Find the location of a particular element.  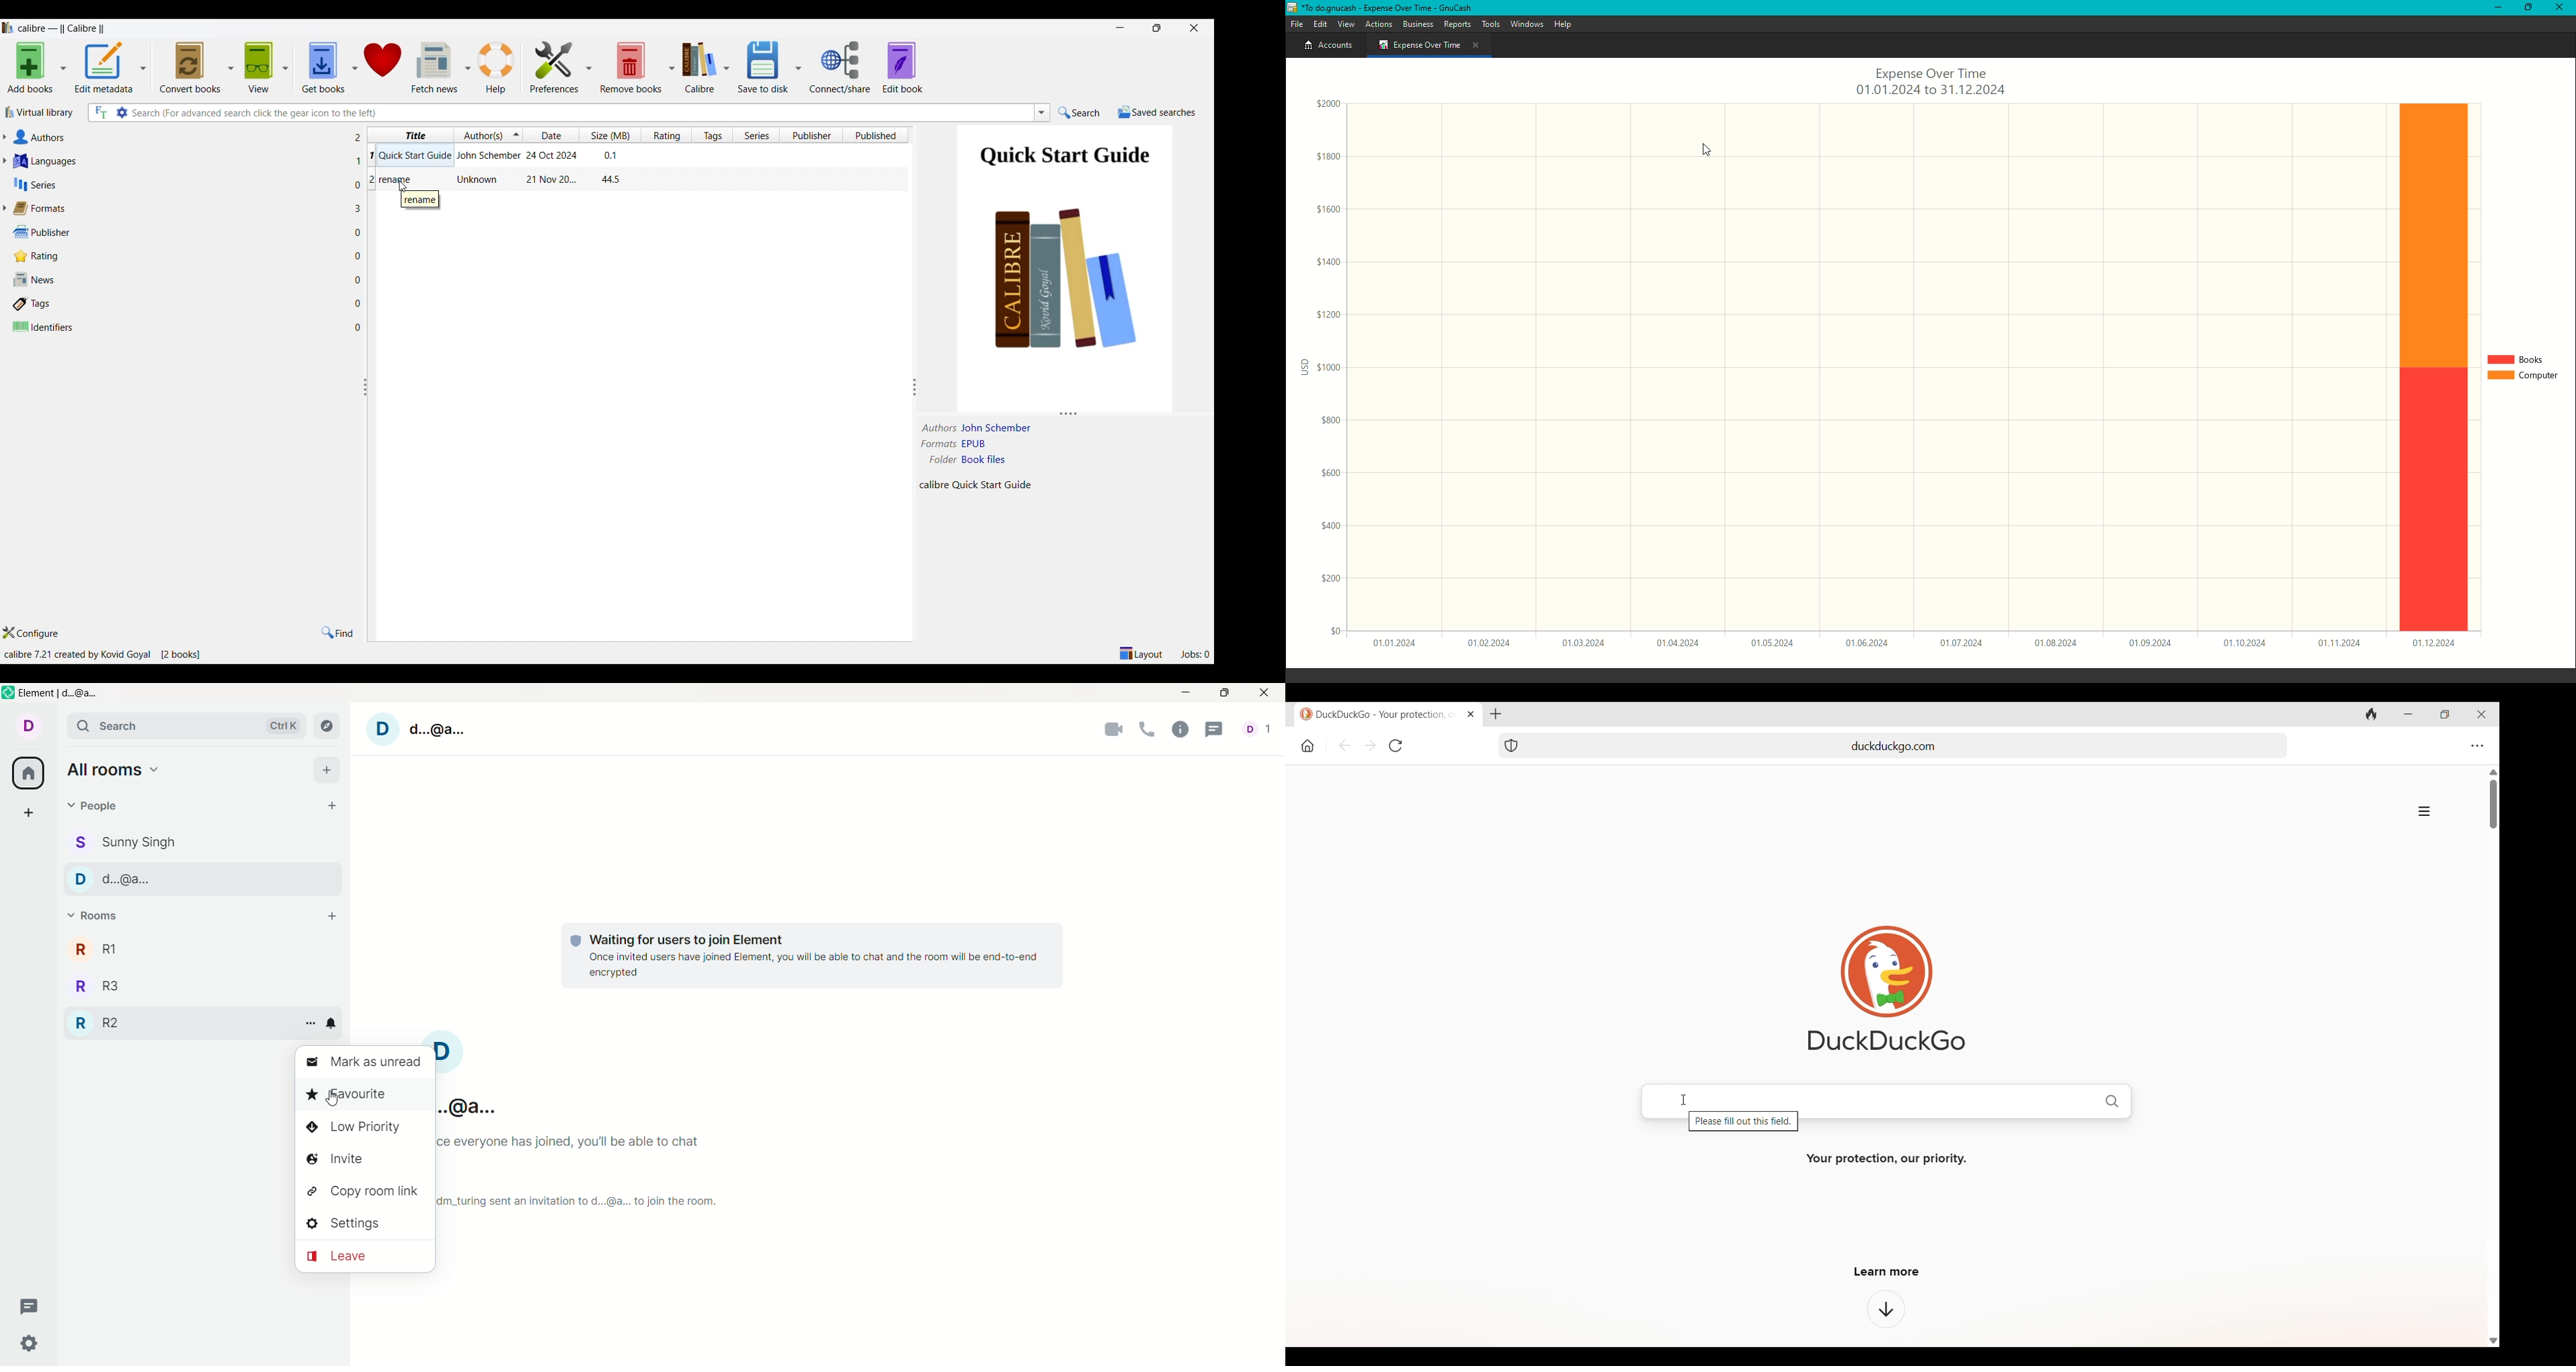

Vertical slide bar is located at coordinates (2494, 804).